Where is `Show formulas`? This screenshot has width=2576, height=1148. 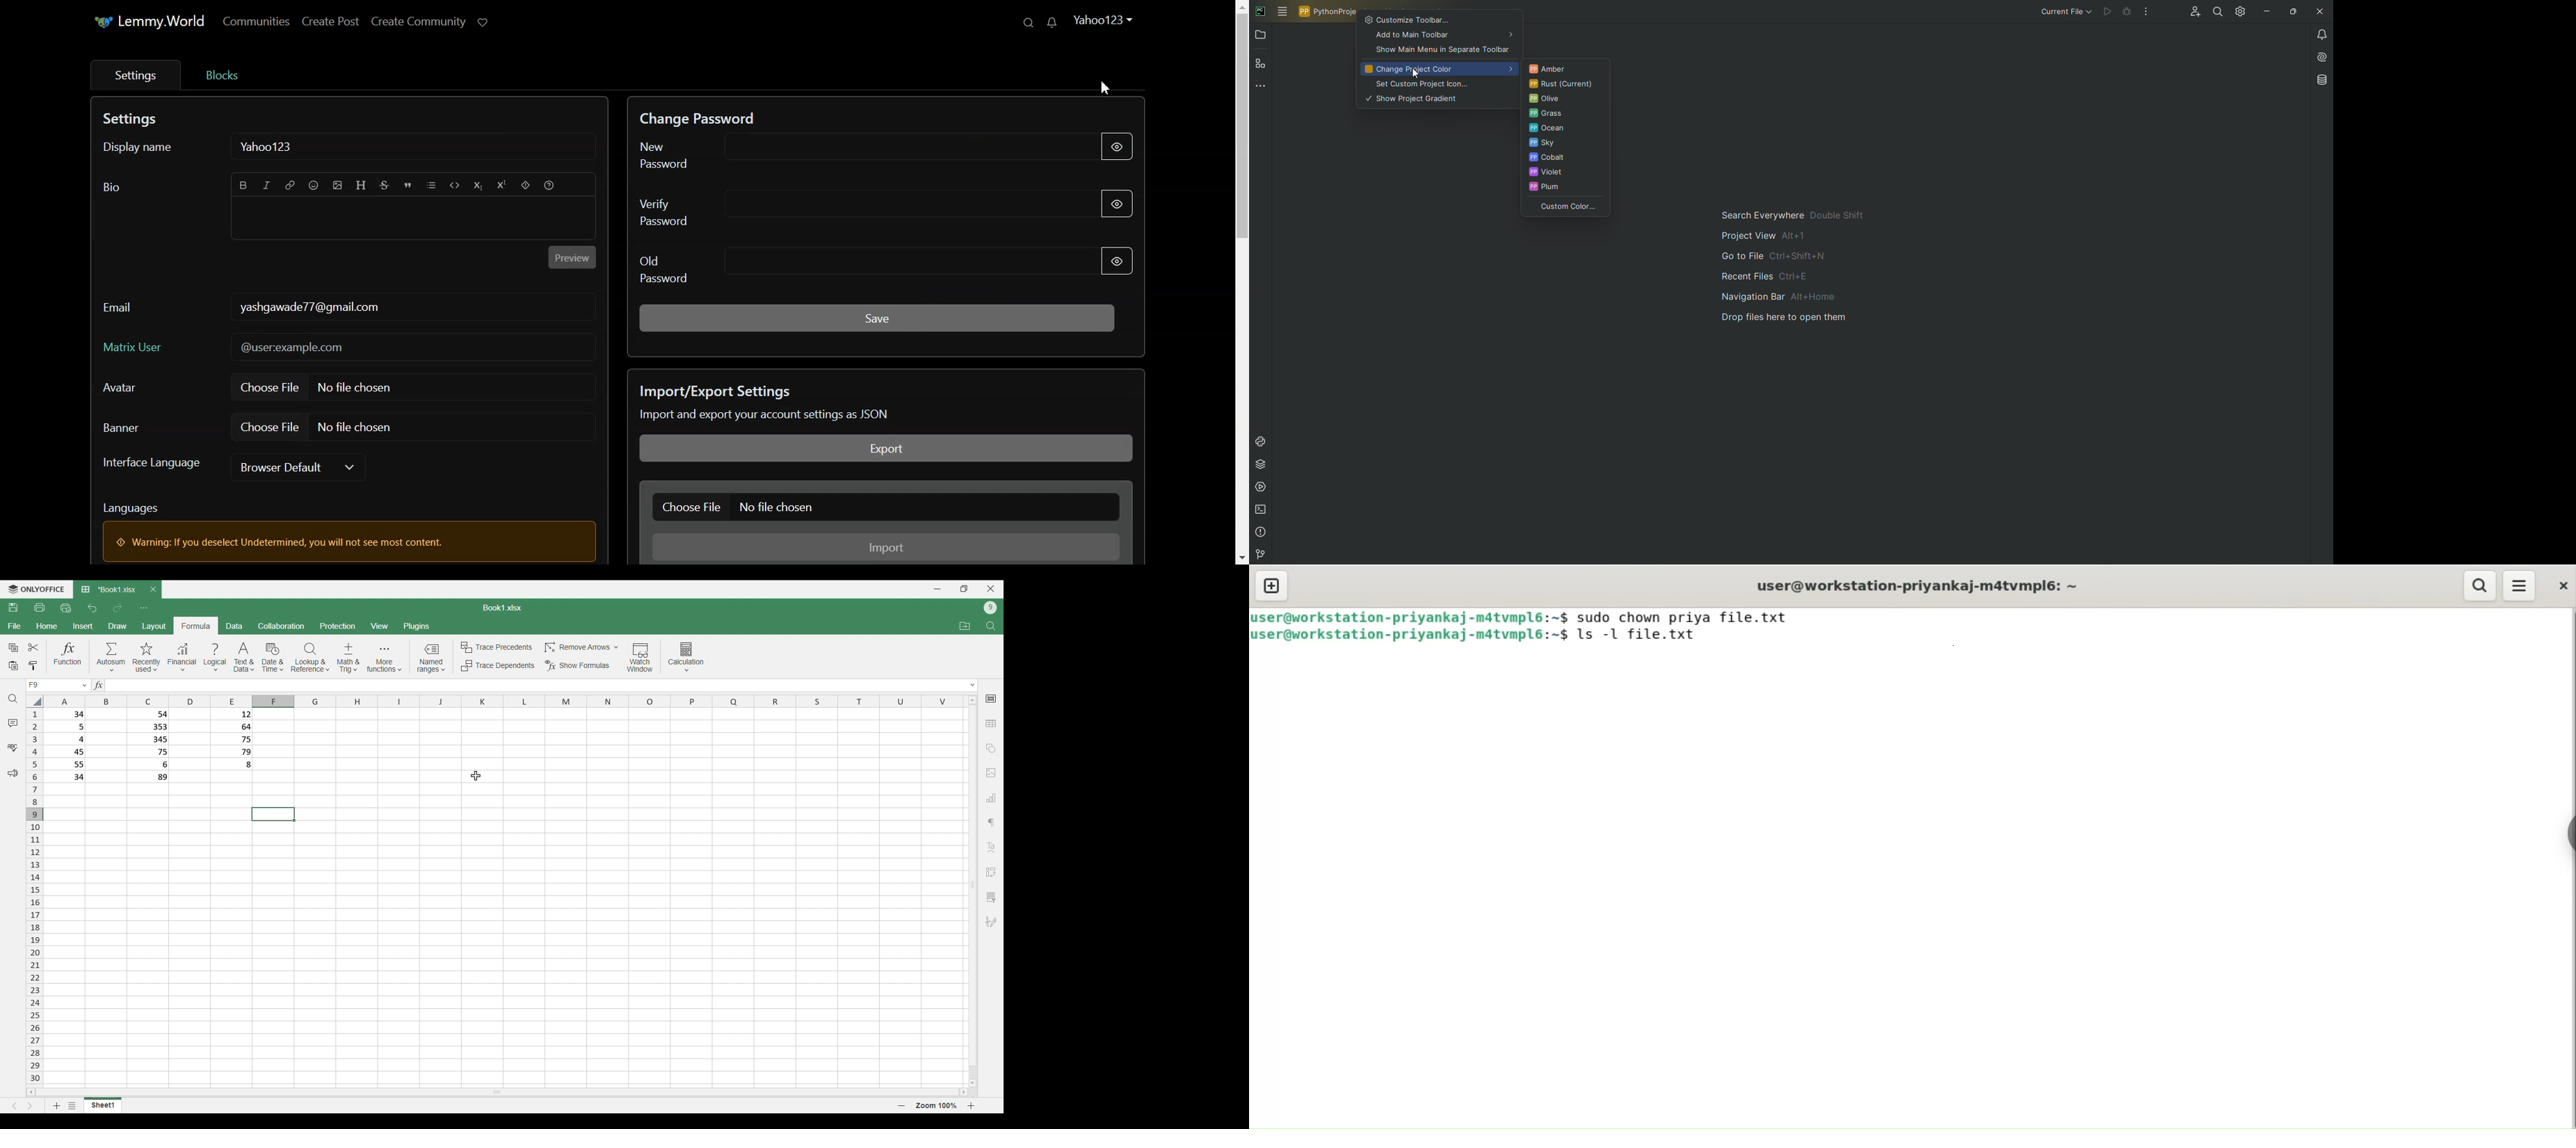
Show formulas is located at coordinates (577, 666).